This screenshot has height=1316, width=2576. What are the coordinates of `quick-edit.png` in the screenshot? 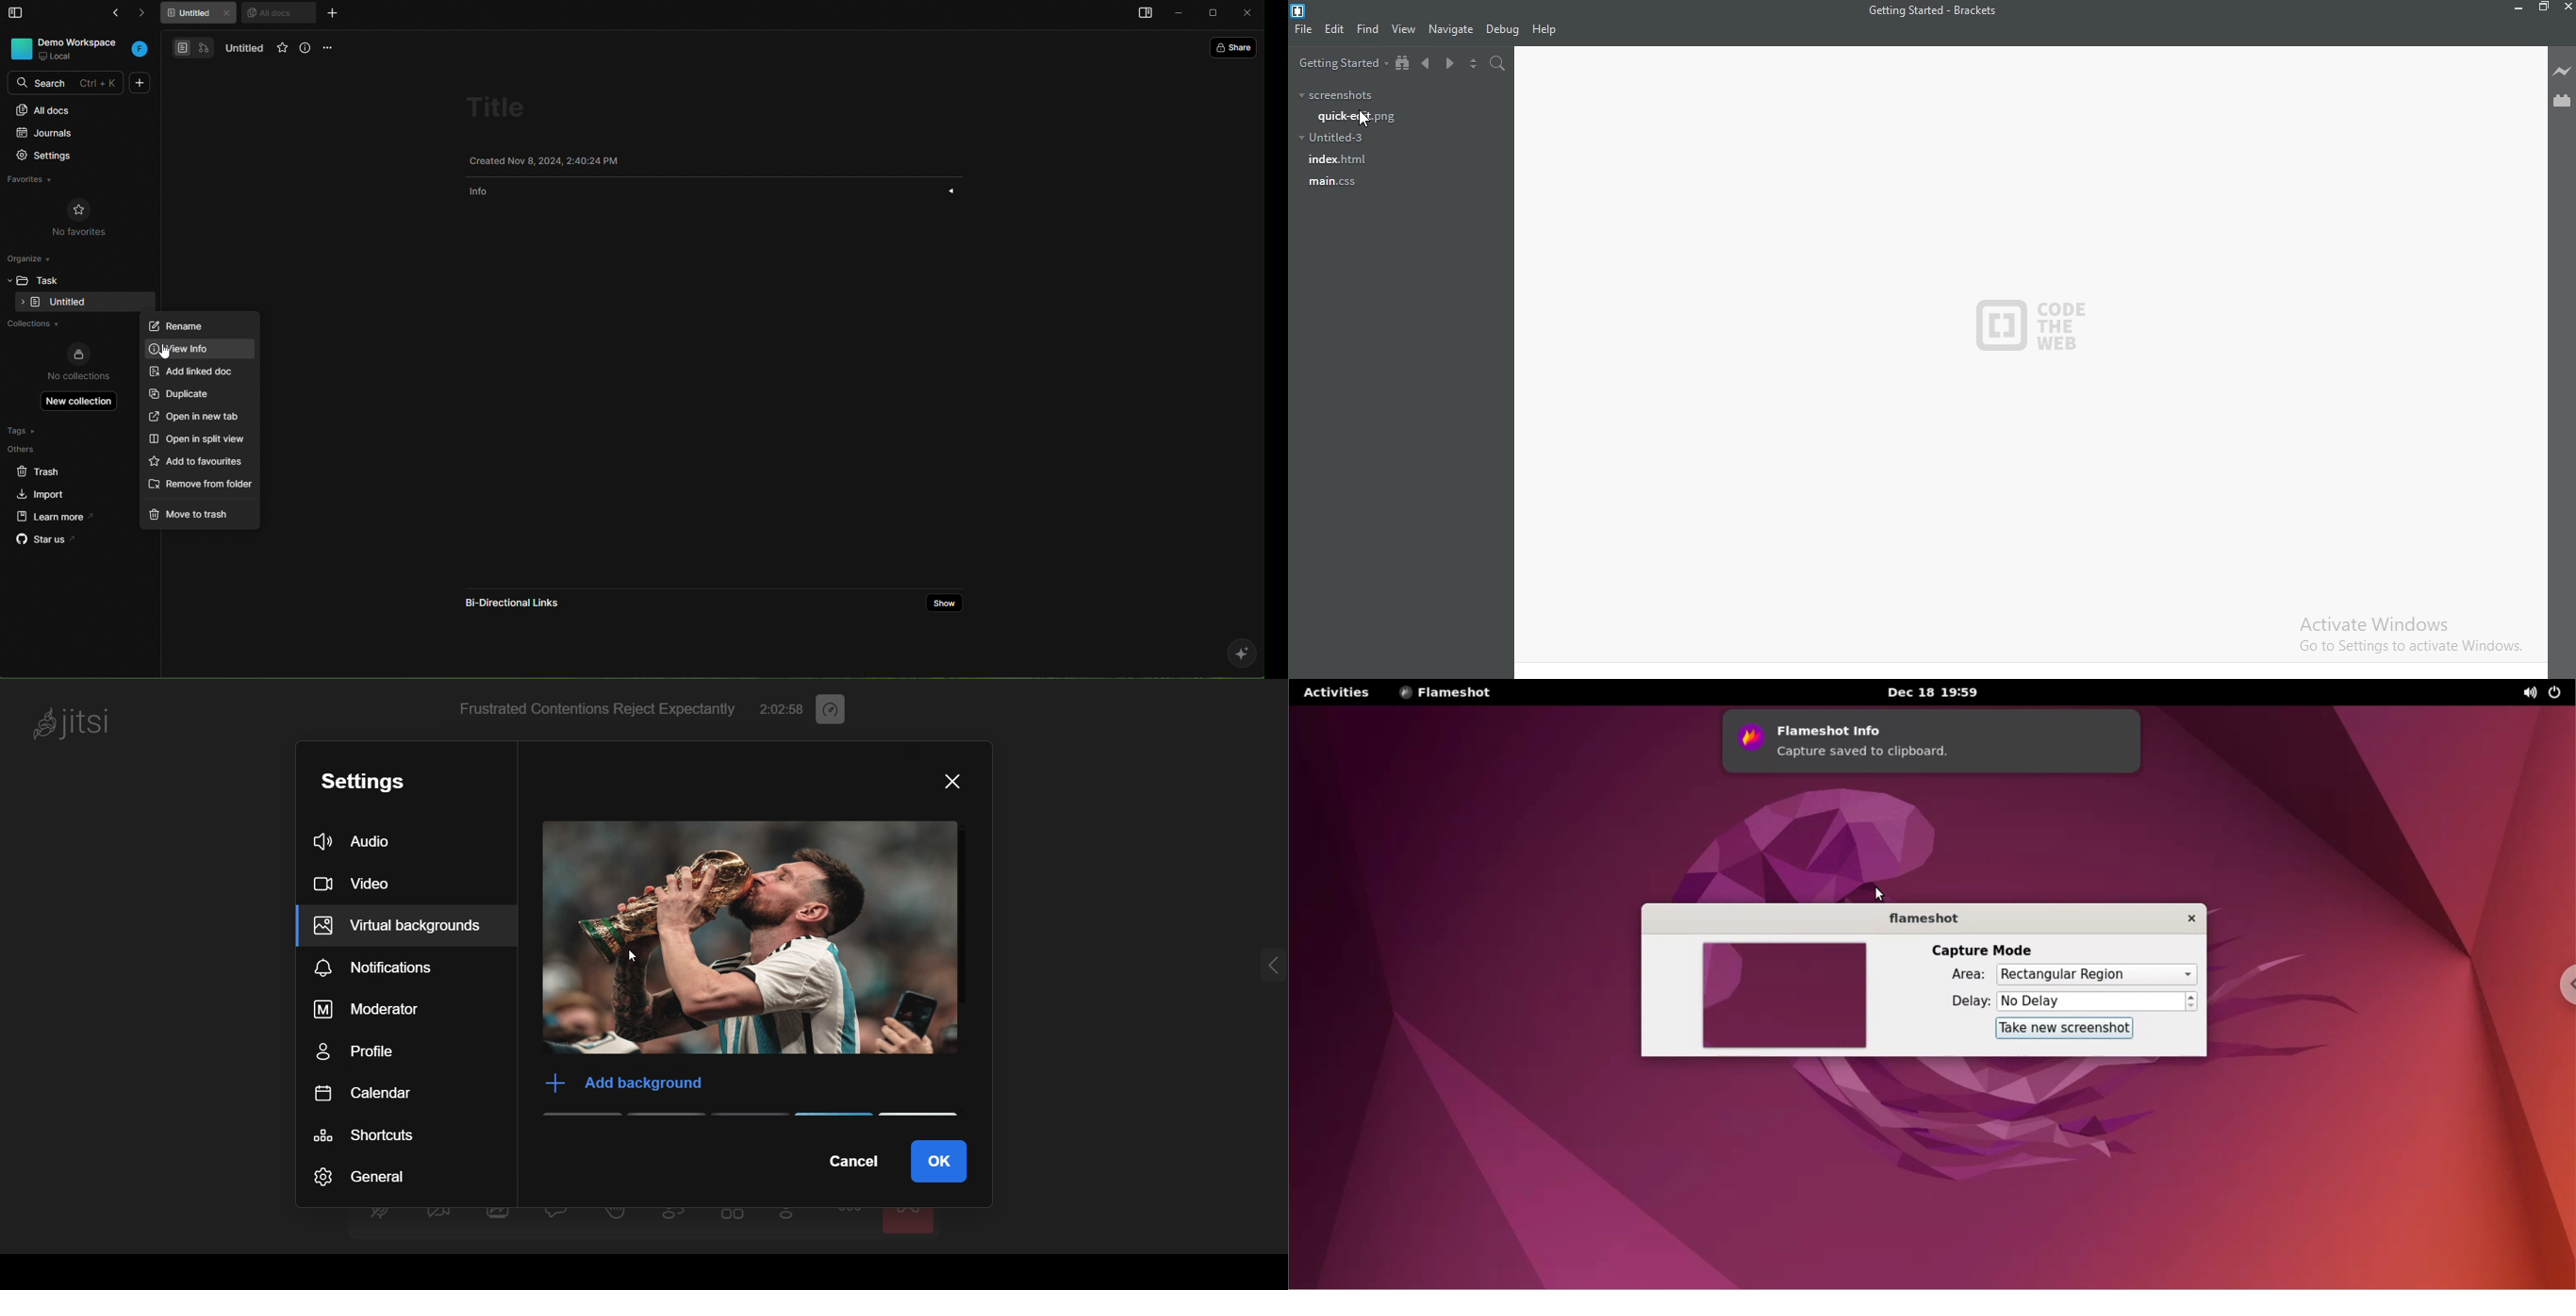 It's located at (1357, 115).